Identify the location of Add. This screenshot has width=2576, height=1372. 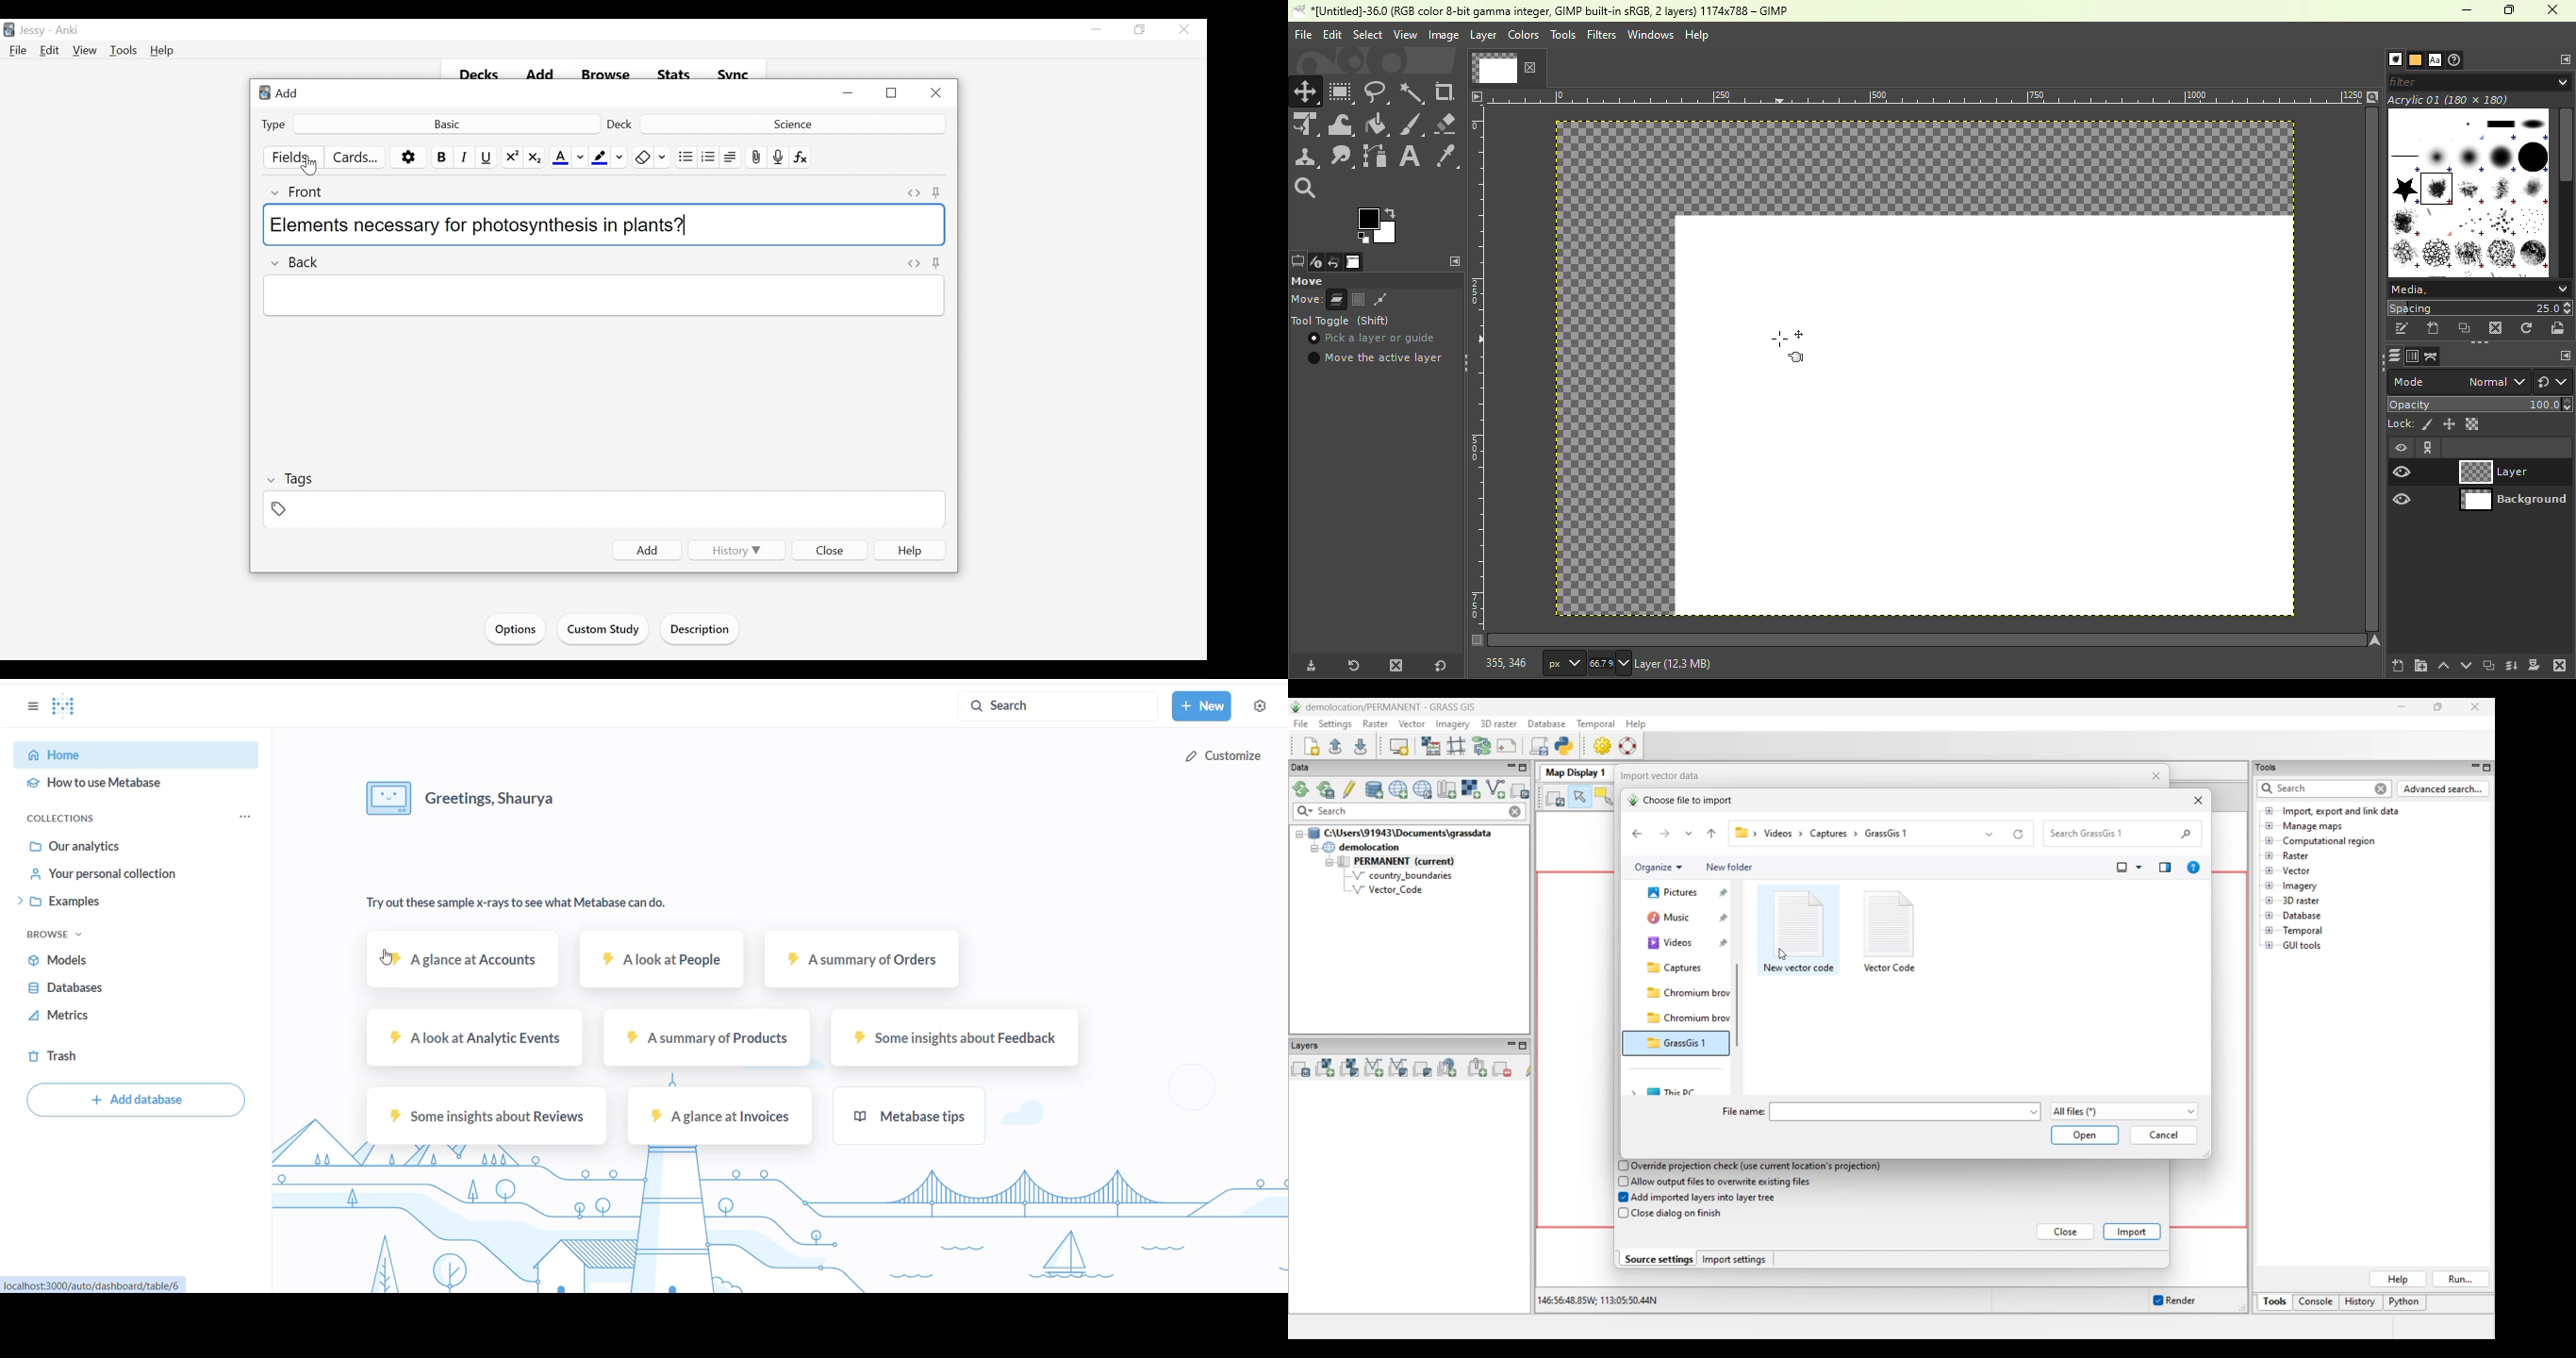
(647, 550).